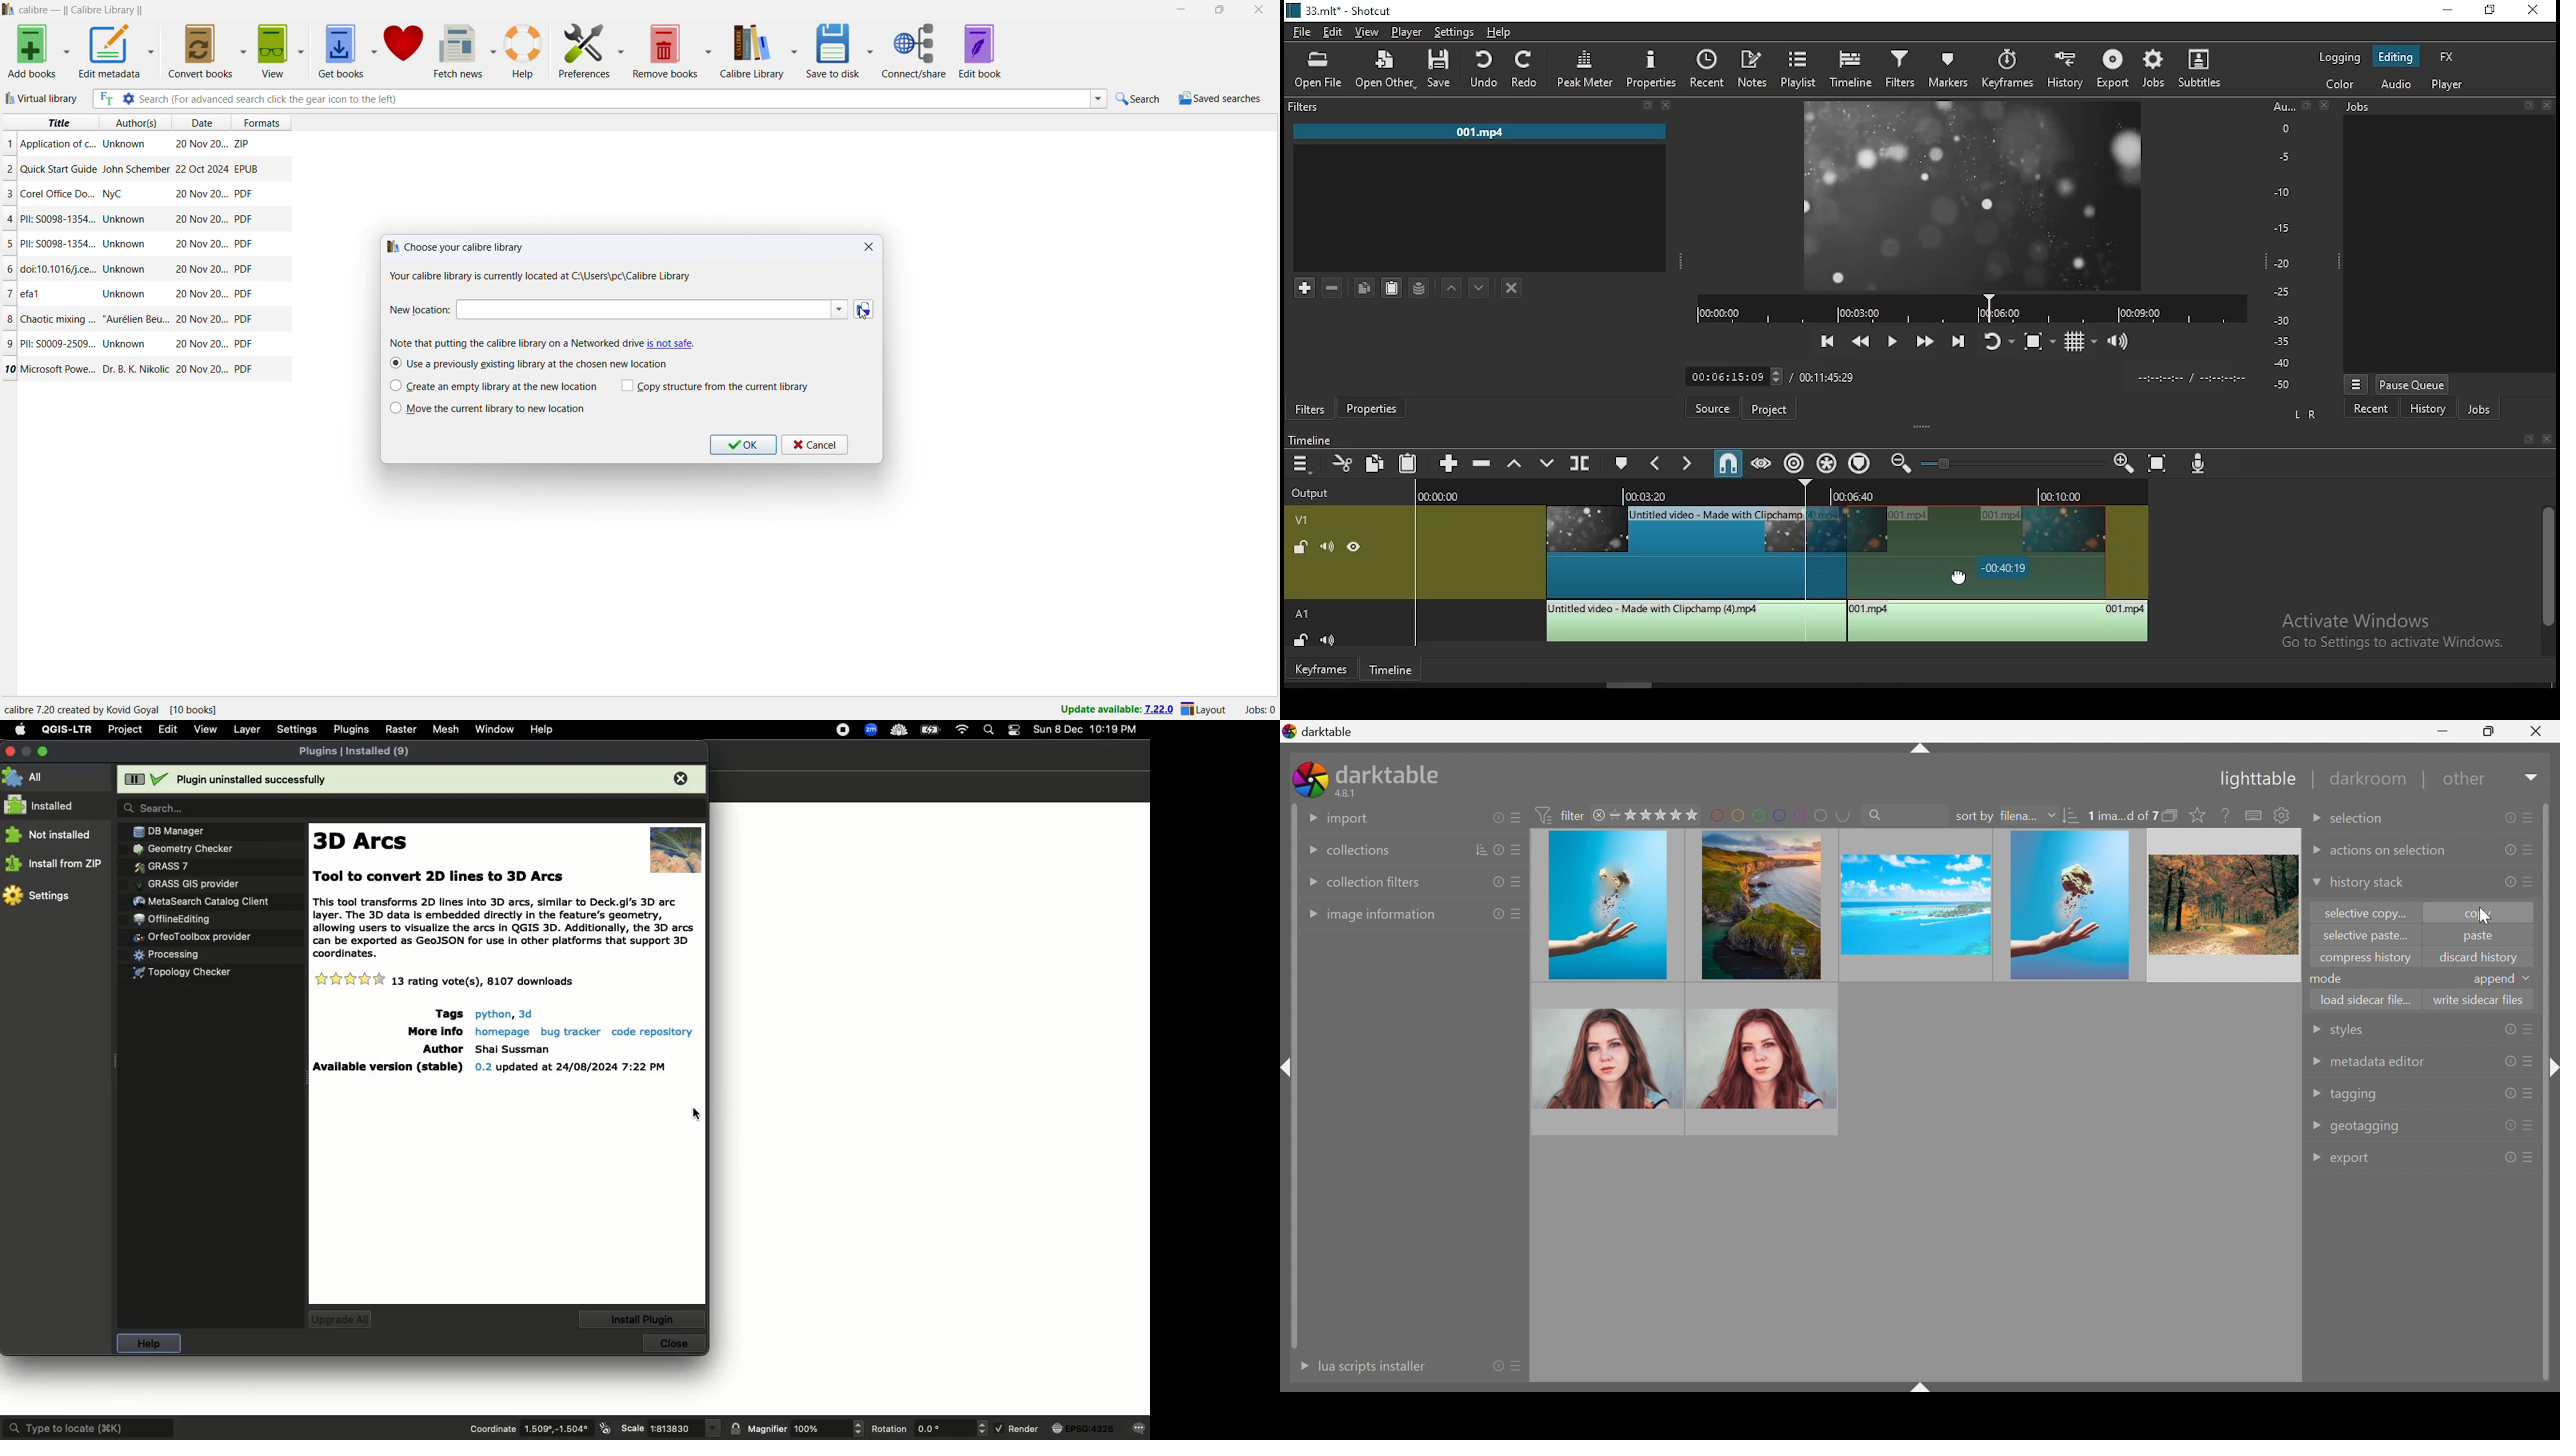 The image size is (2576, 1456). Describe the element at coordinates (2356, 381) in the screenshot. I see `view menu` at that location.